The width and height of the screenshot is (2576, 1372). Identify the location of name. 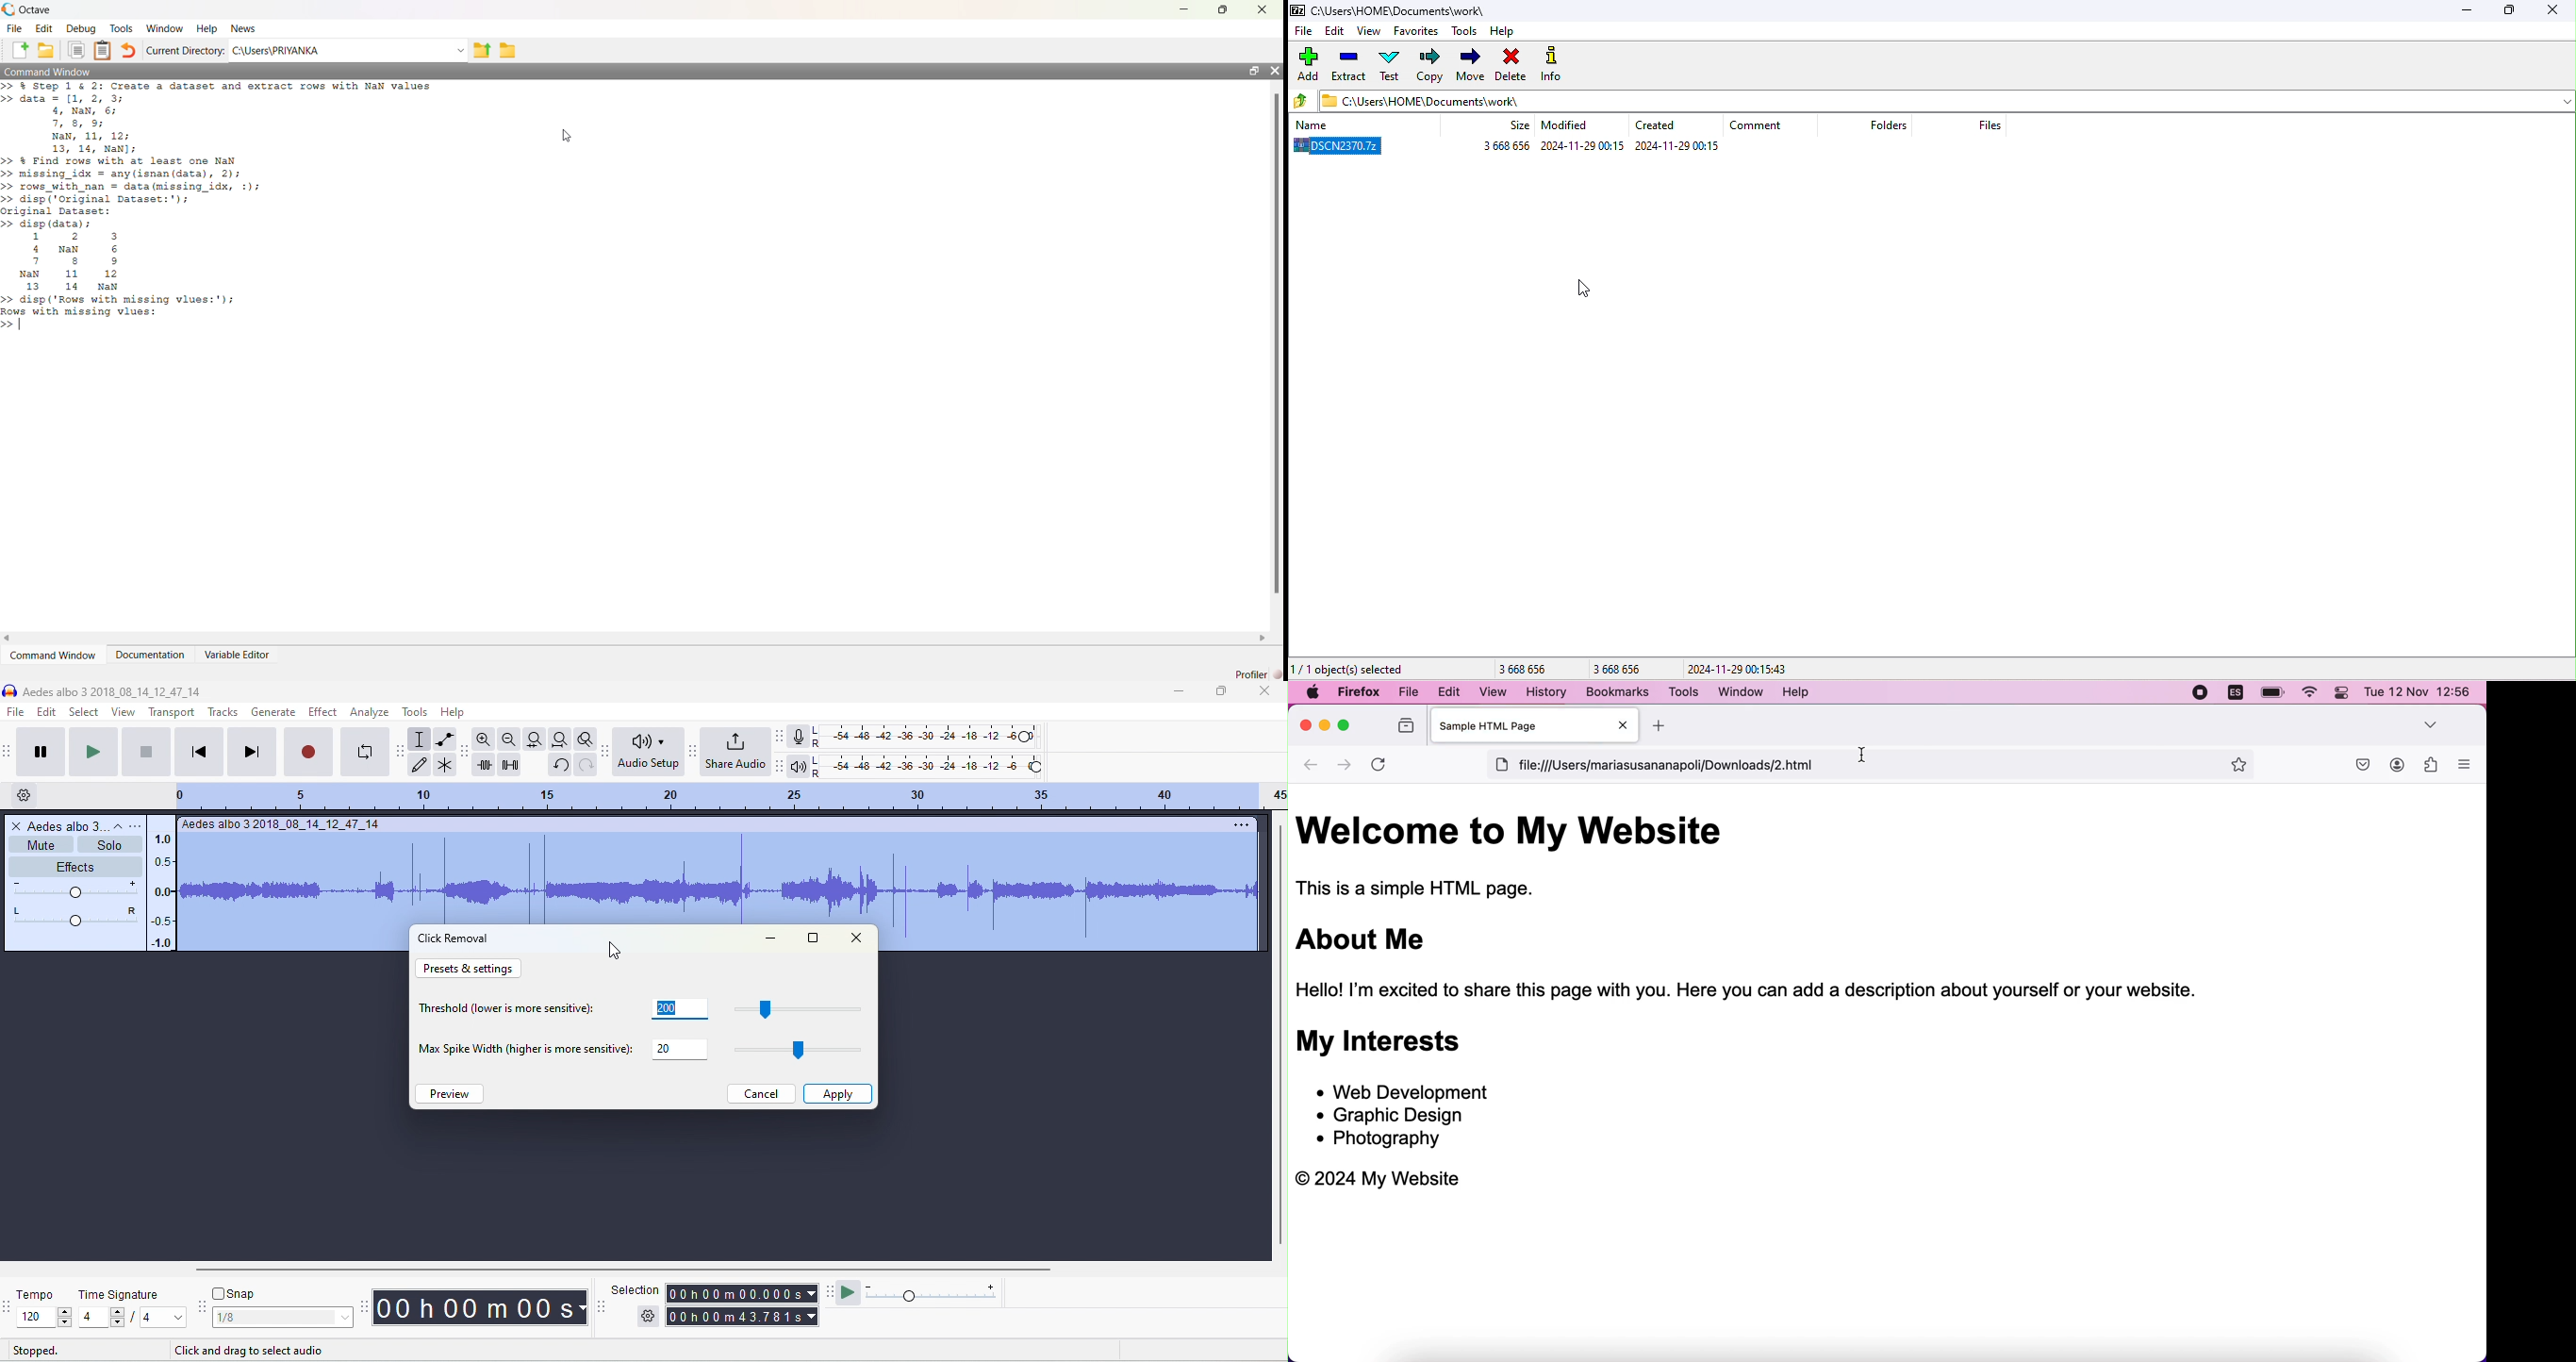
(1335, 125).